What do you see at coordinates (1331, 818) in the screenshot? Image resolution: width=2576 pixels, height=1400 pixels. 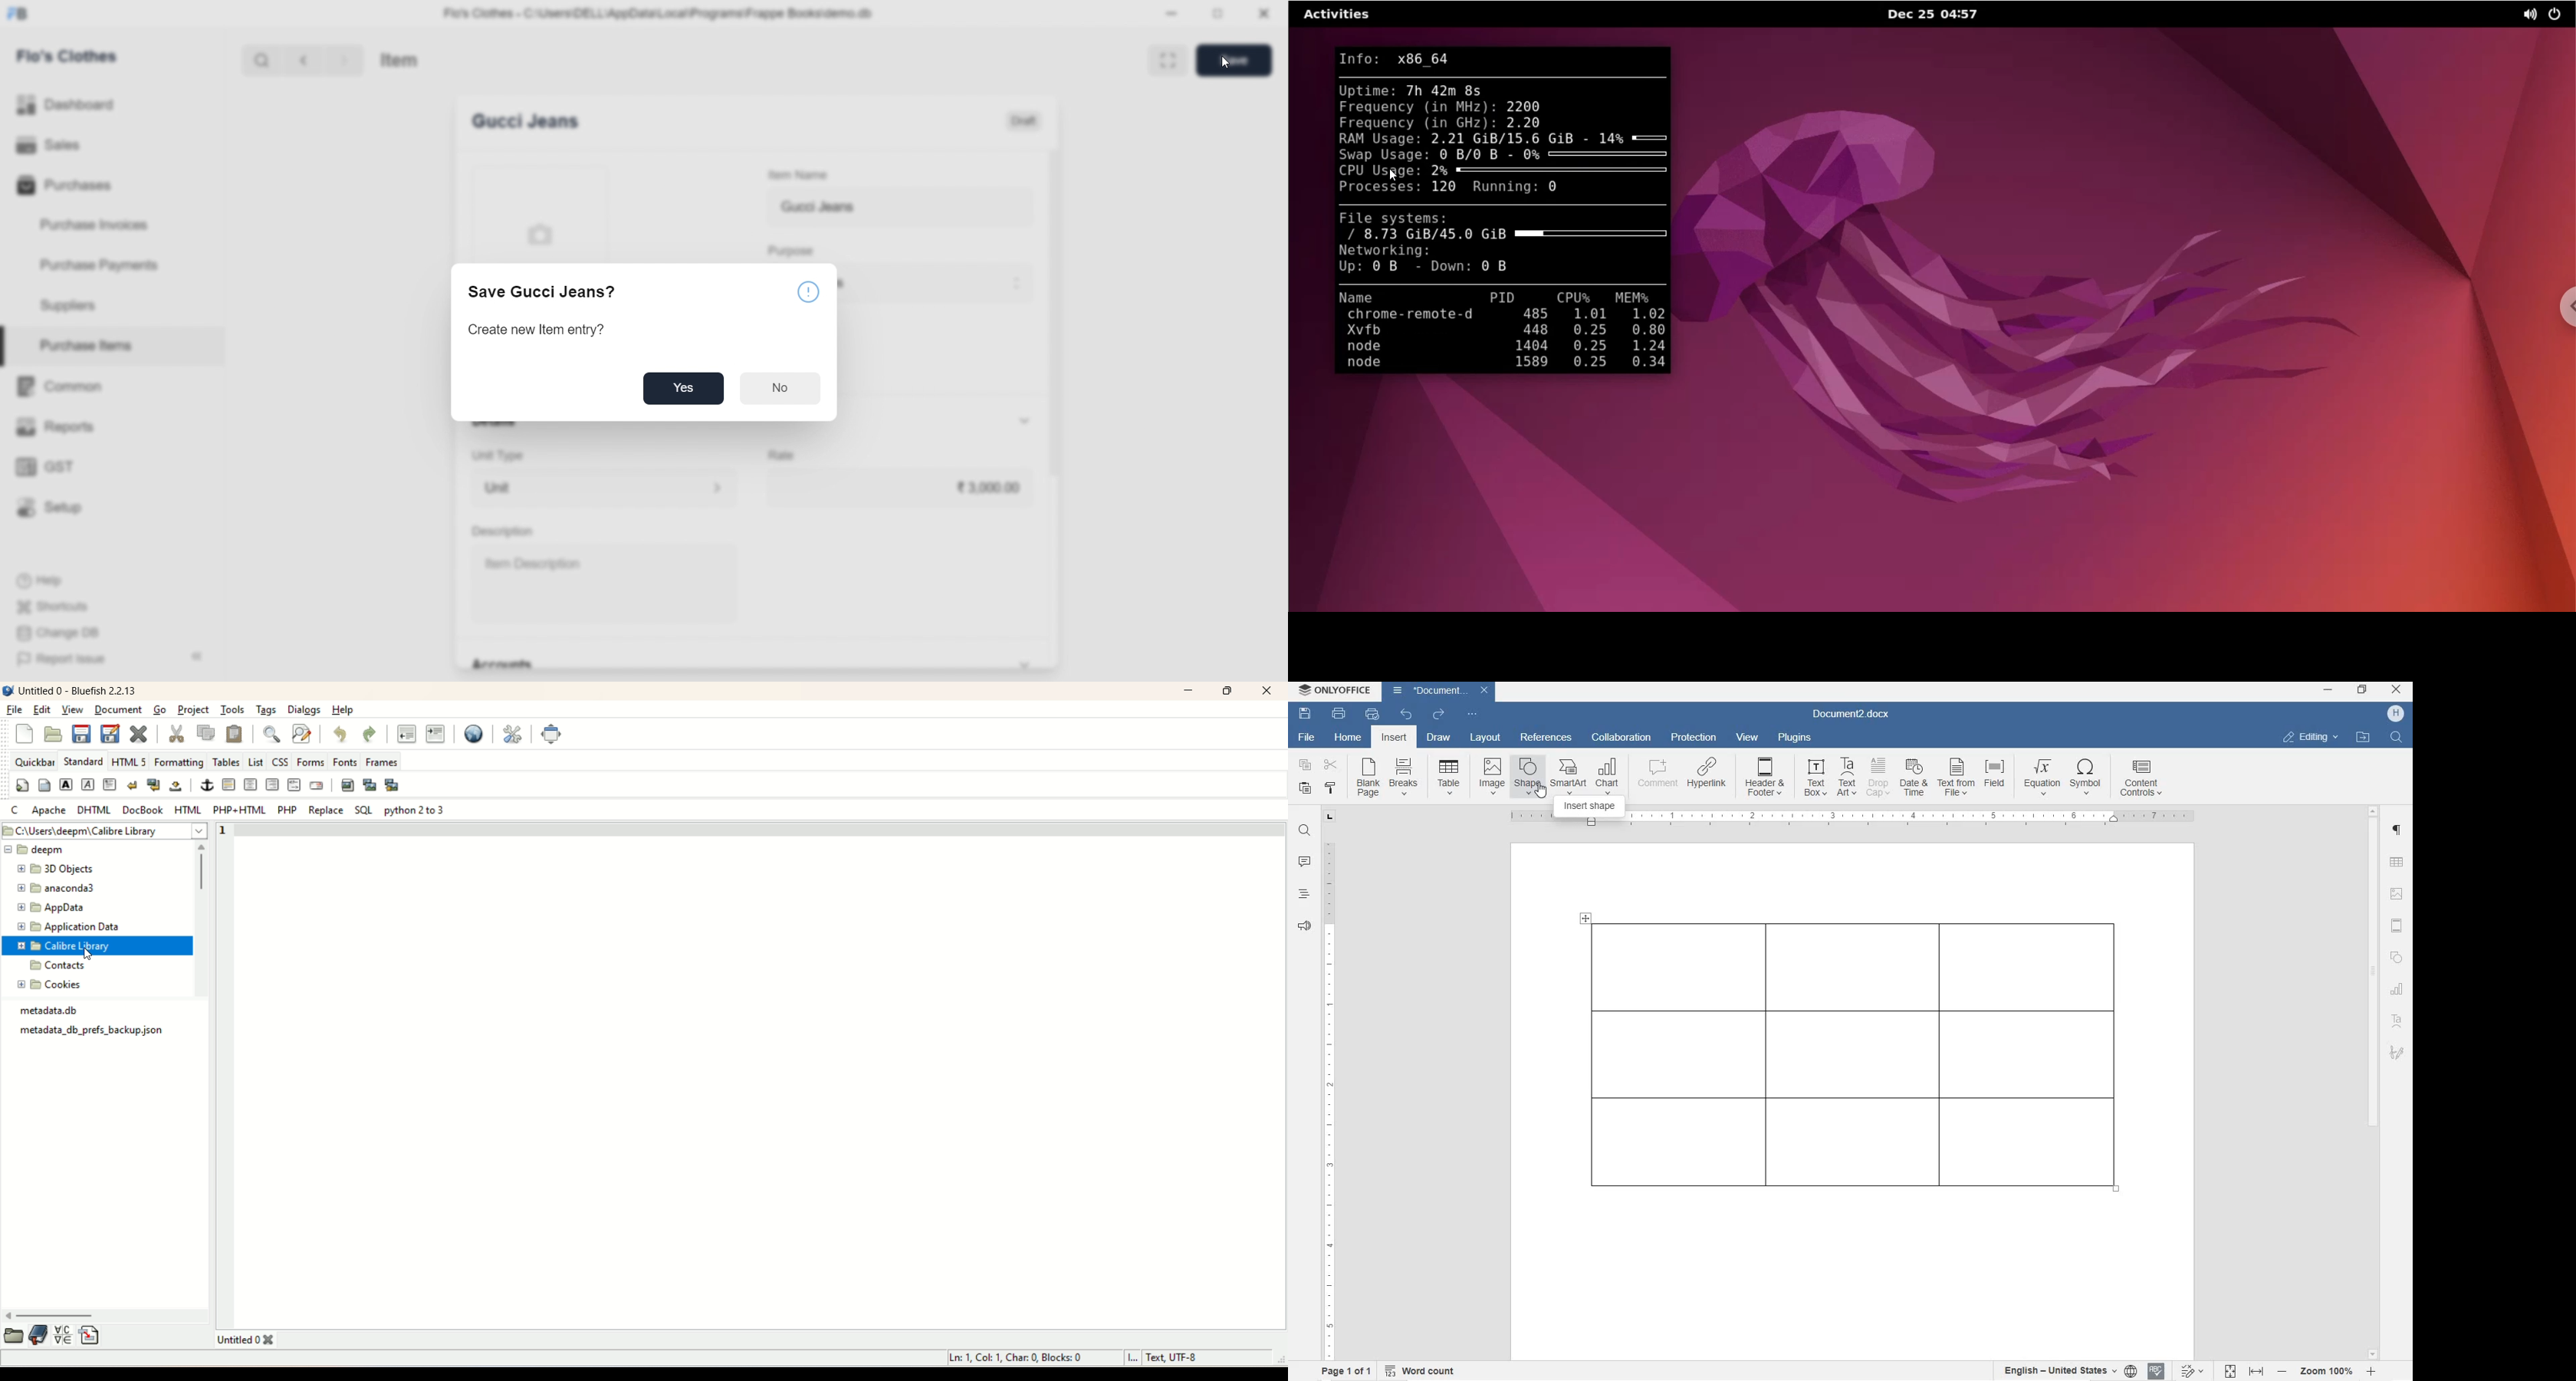 I see `tab` at bounding box center [1331, 818].